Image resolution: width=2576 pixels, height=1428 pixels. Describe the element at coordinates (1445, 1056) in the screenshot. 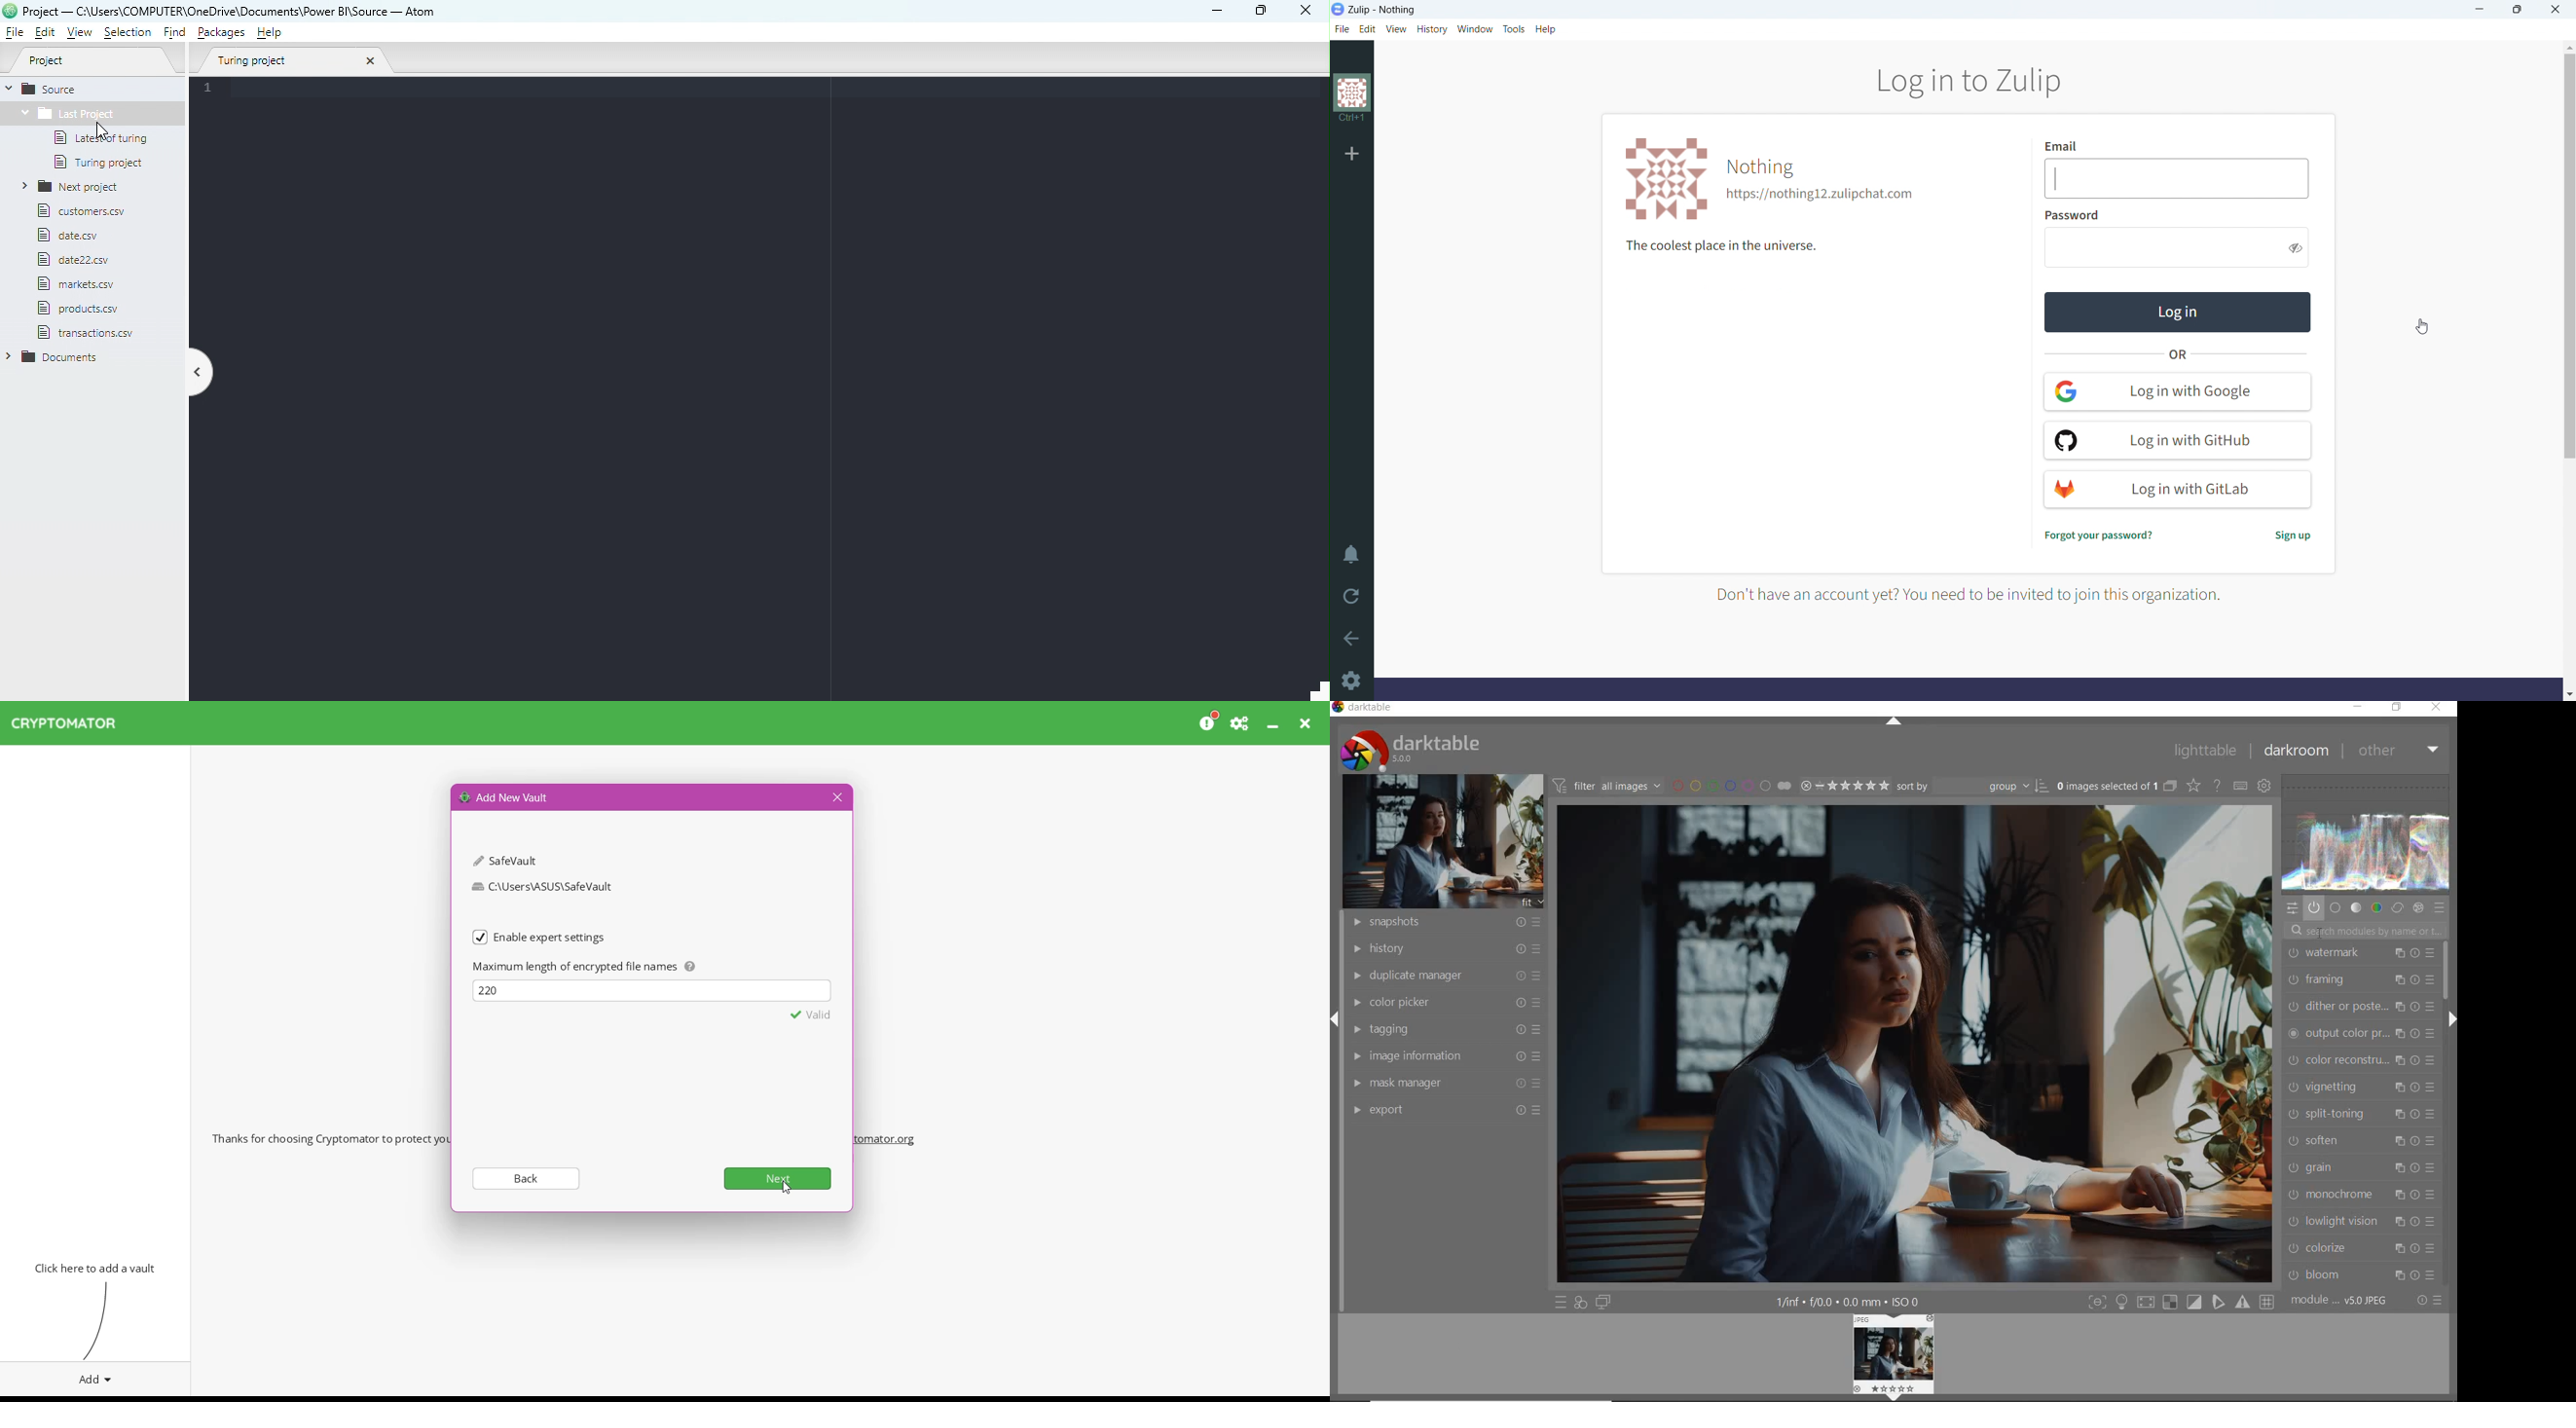

I see `image information` at that location.